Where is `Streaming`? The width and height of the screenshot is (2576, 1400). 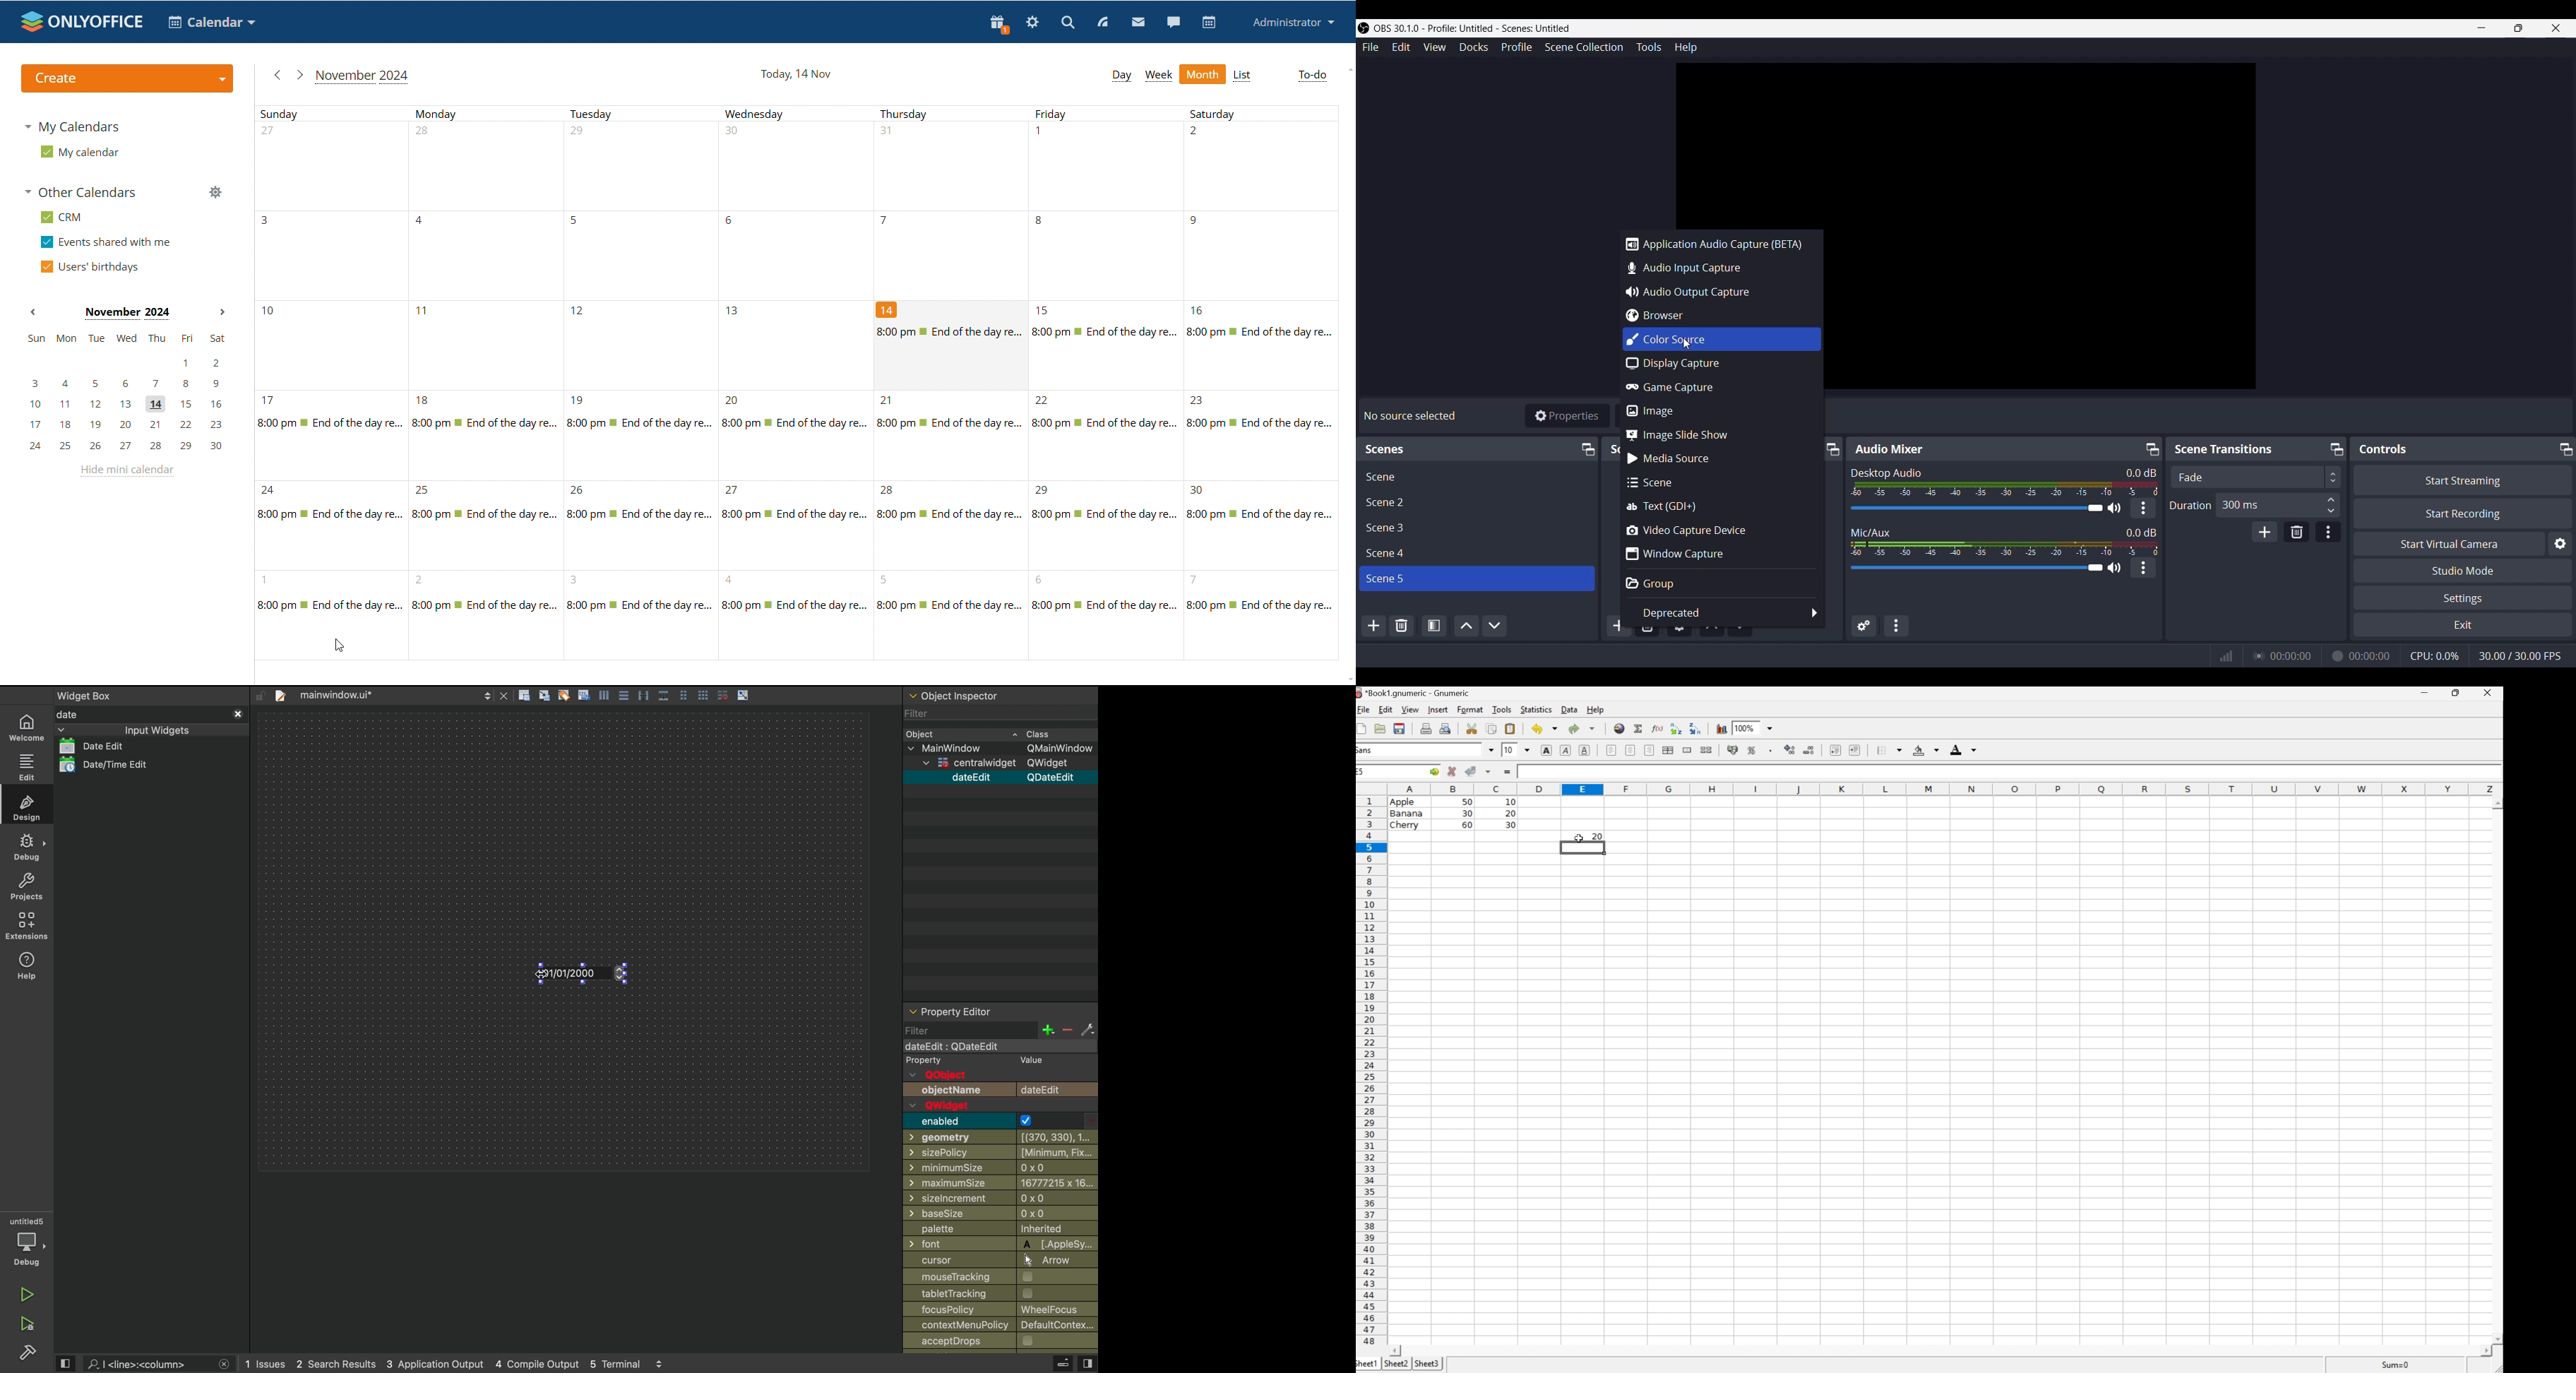
Streaming is located at coordinates (2256, 656).